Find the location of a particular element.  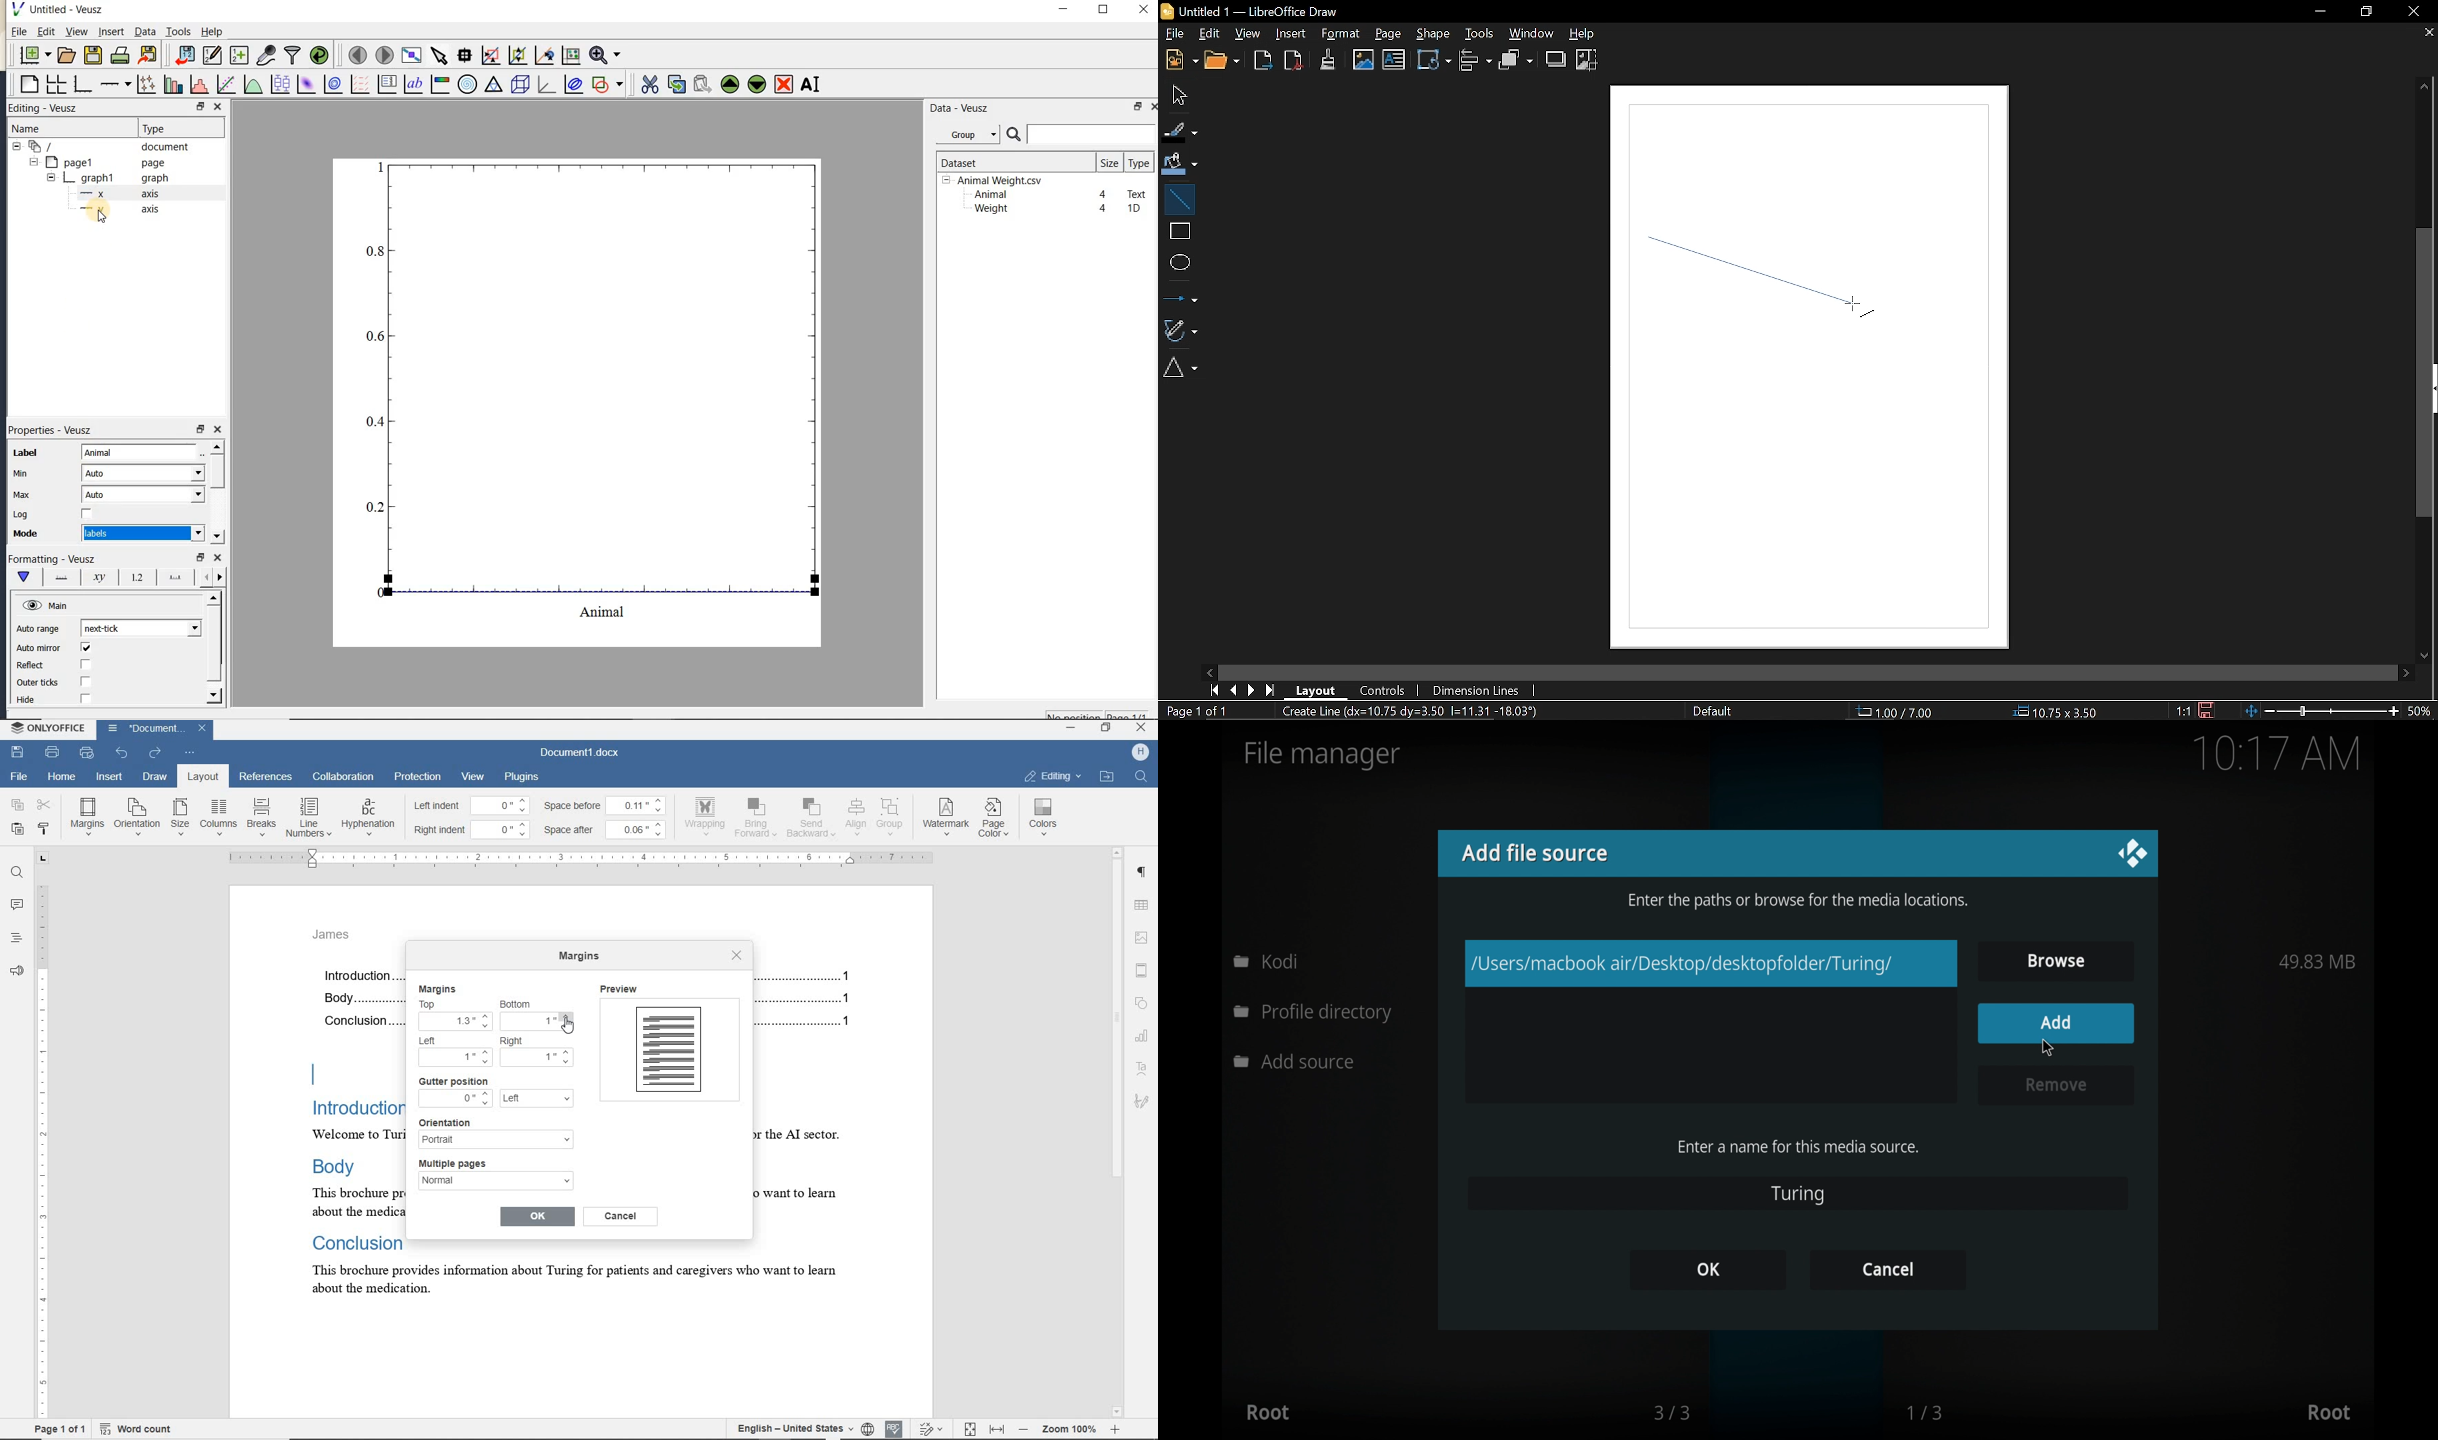

Format is located at coordinates (1340, 34).